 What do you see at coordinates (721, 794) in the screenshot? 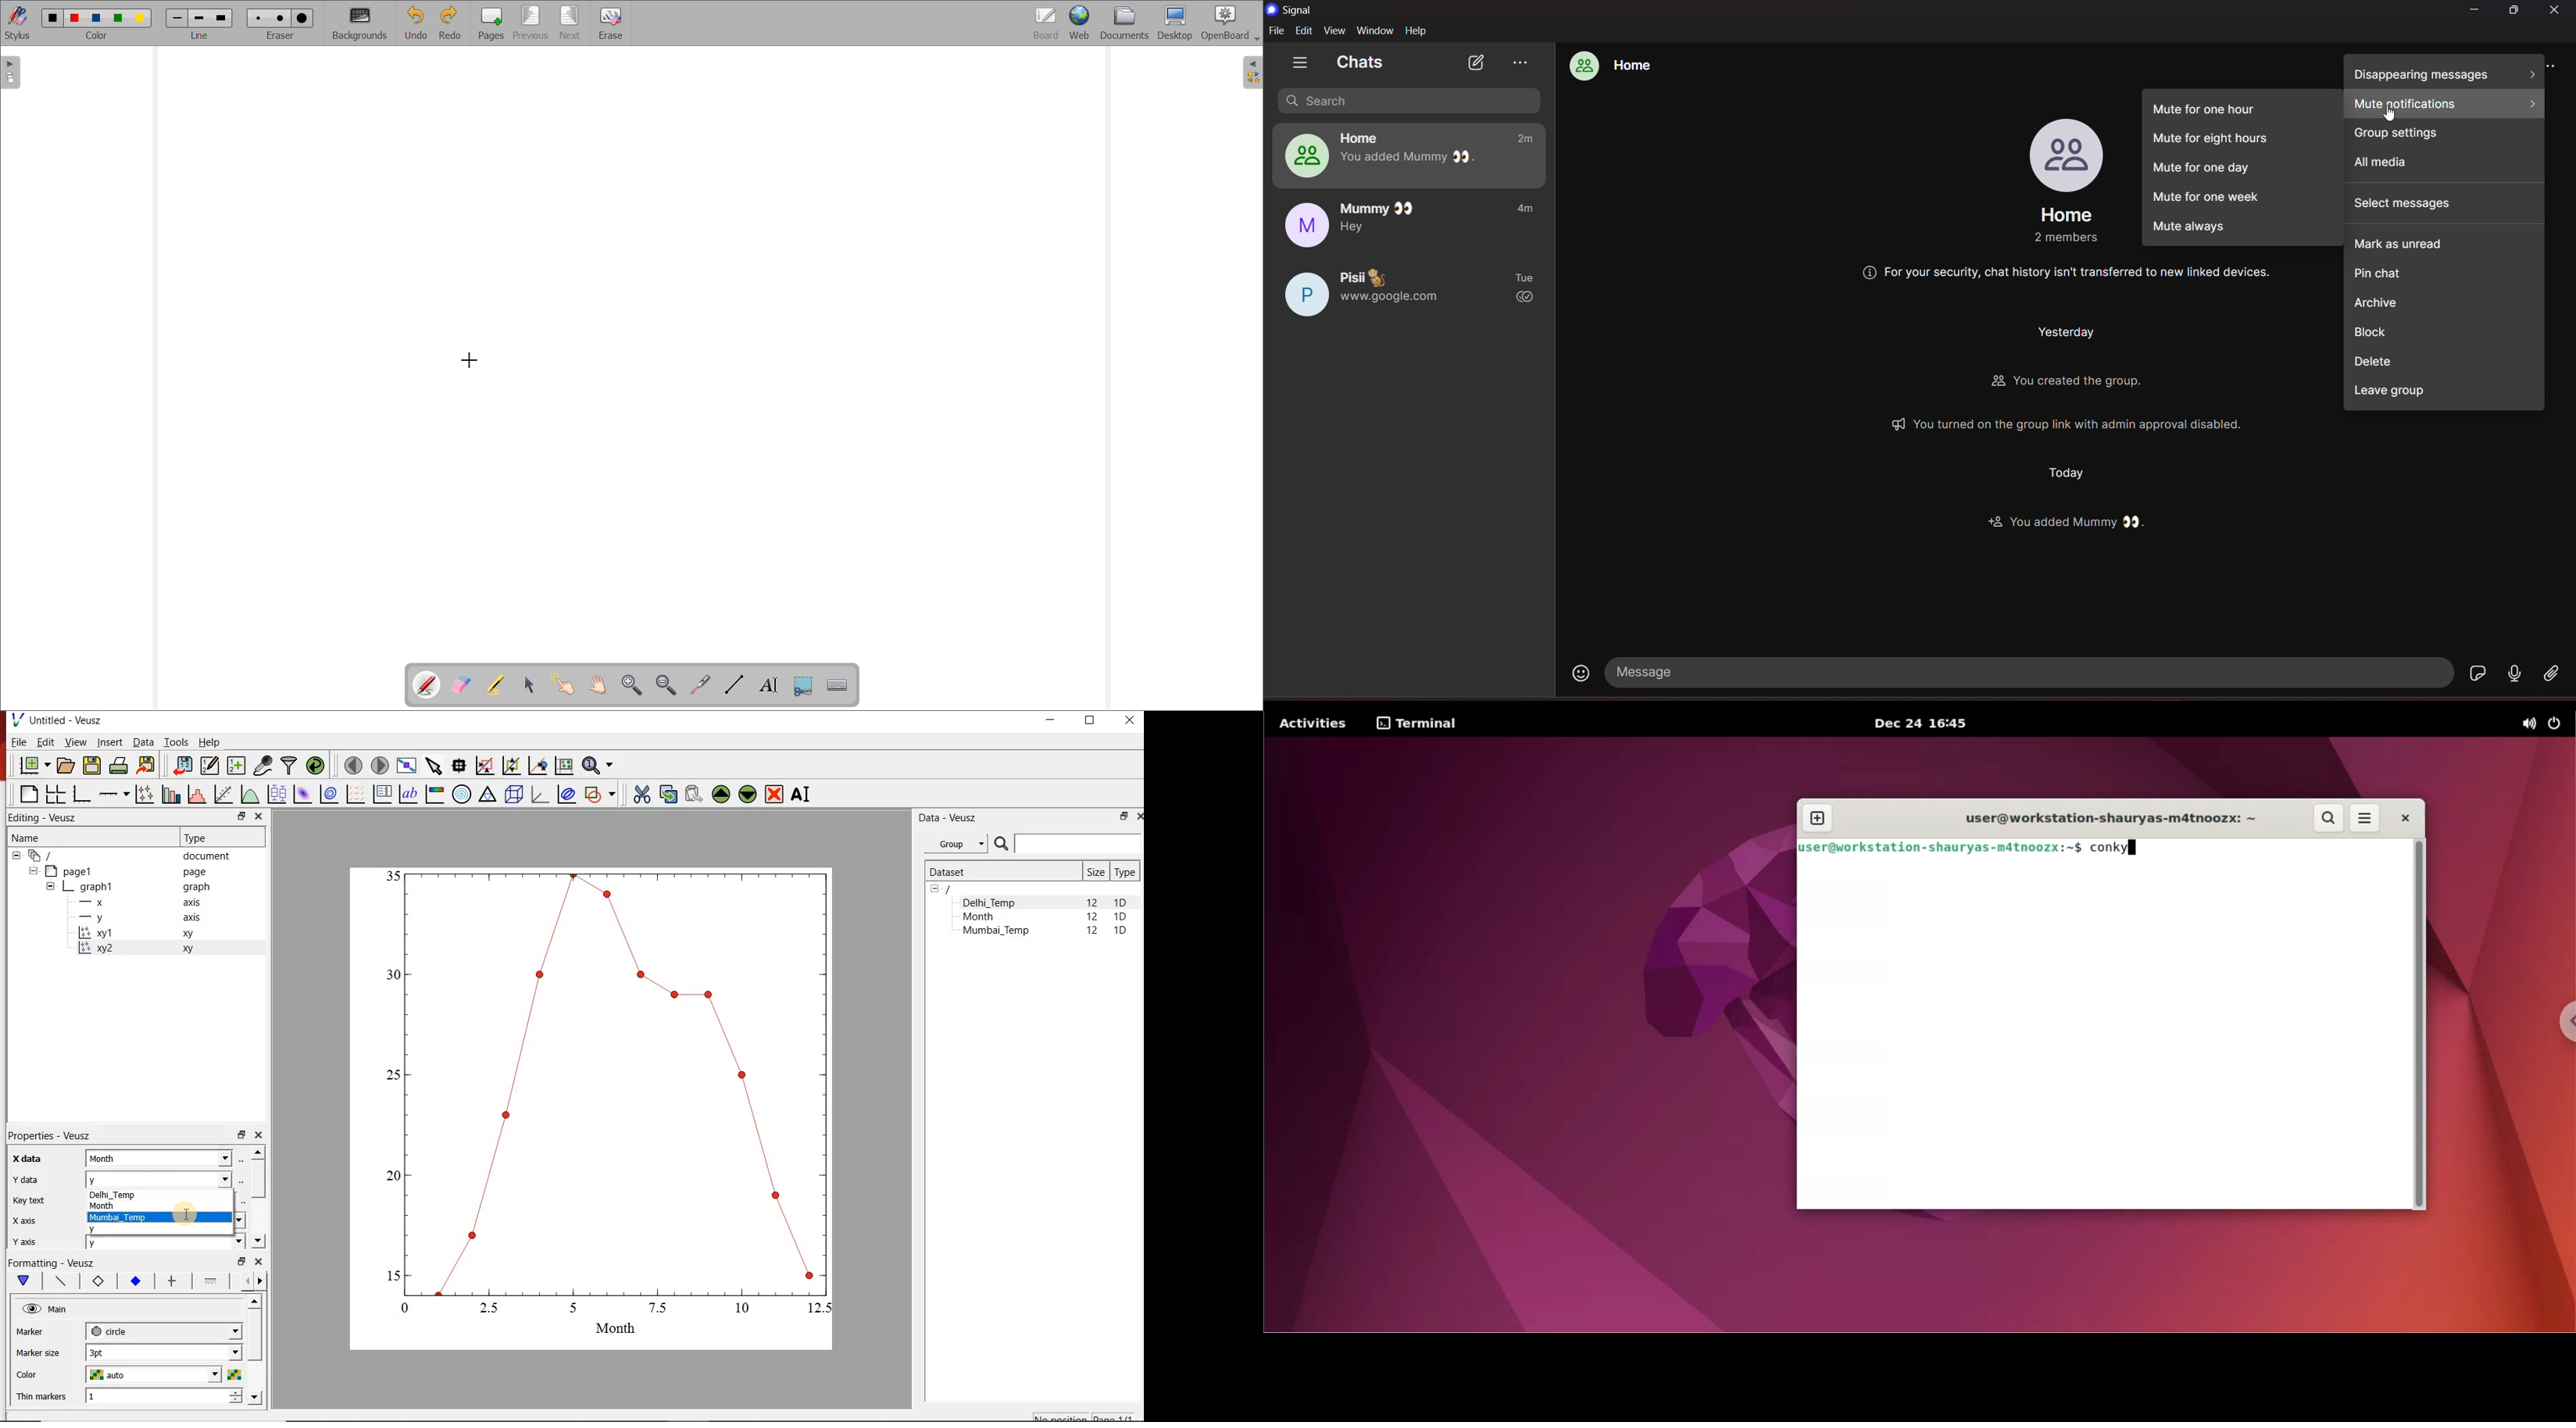
I see `move the selected widget up` at bounding box center [721, 794].